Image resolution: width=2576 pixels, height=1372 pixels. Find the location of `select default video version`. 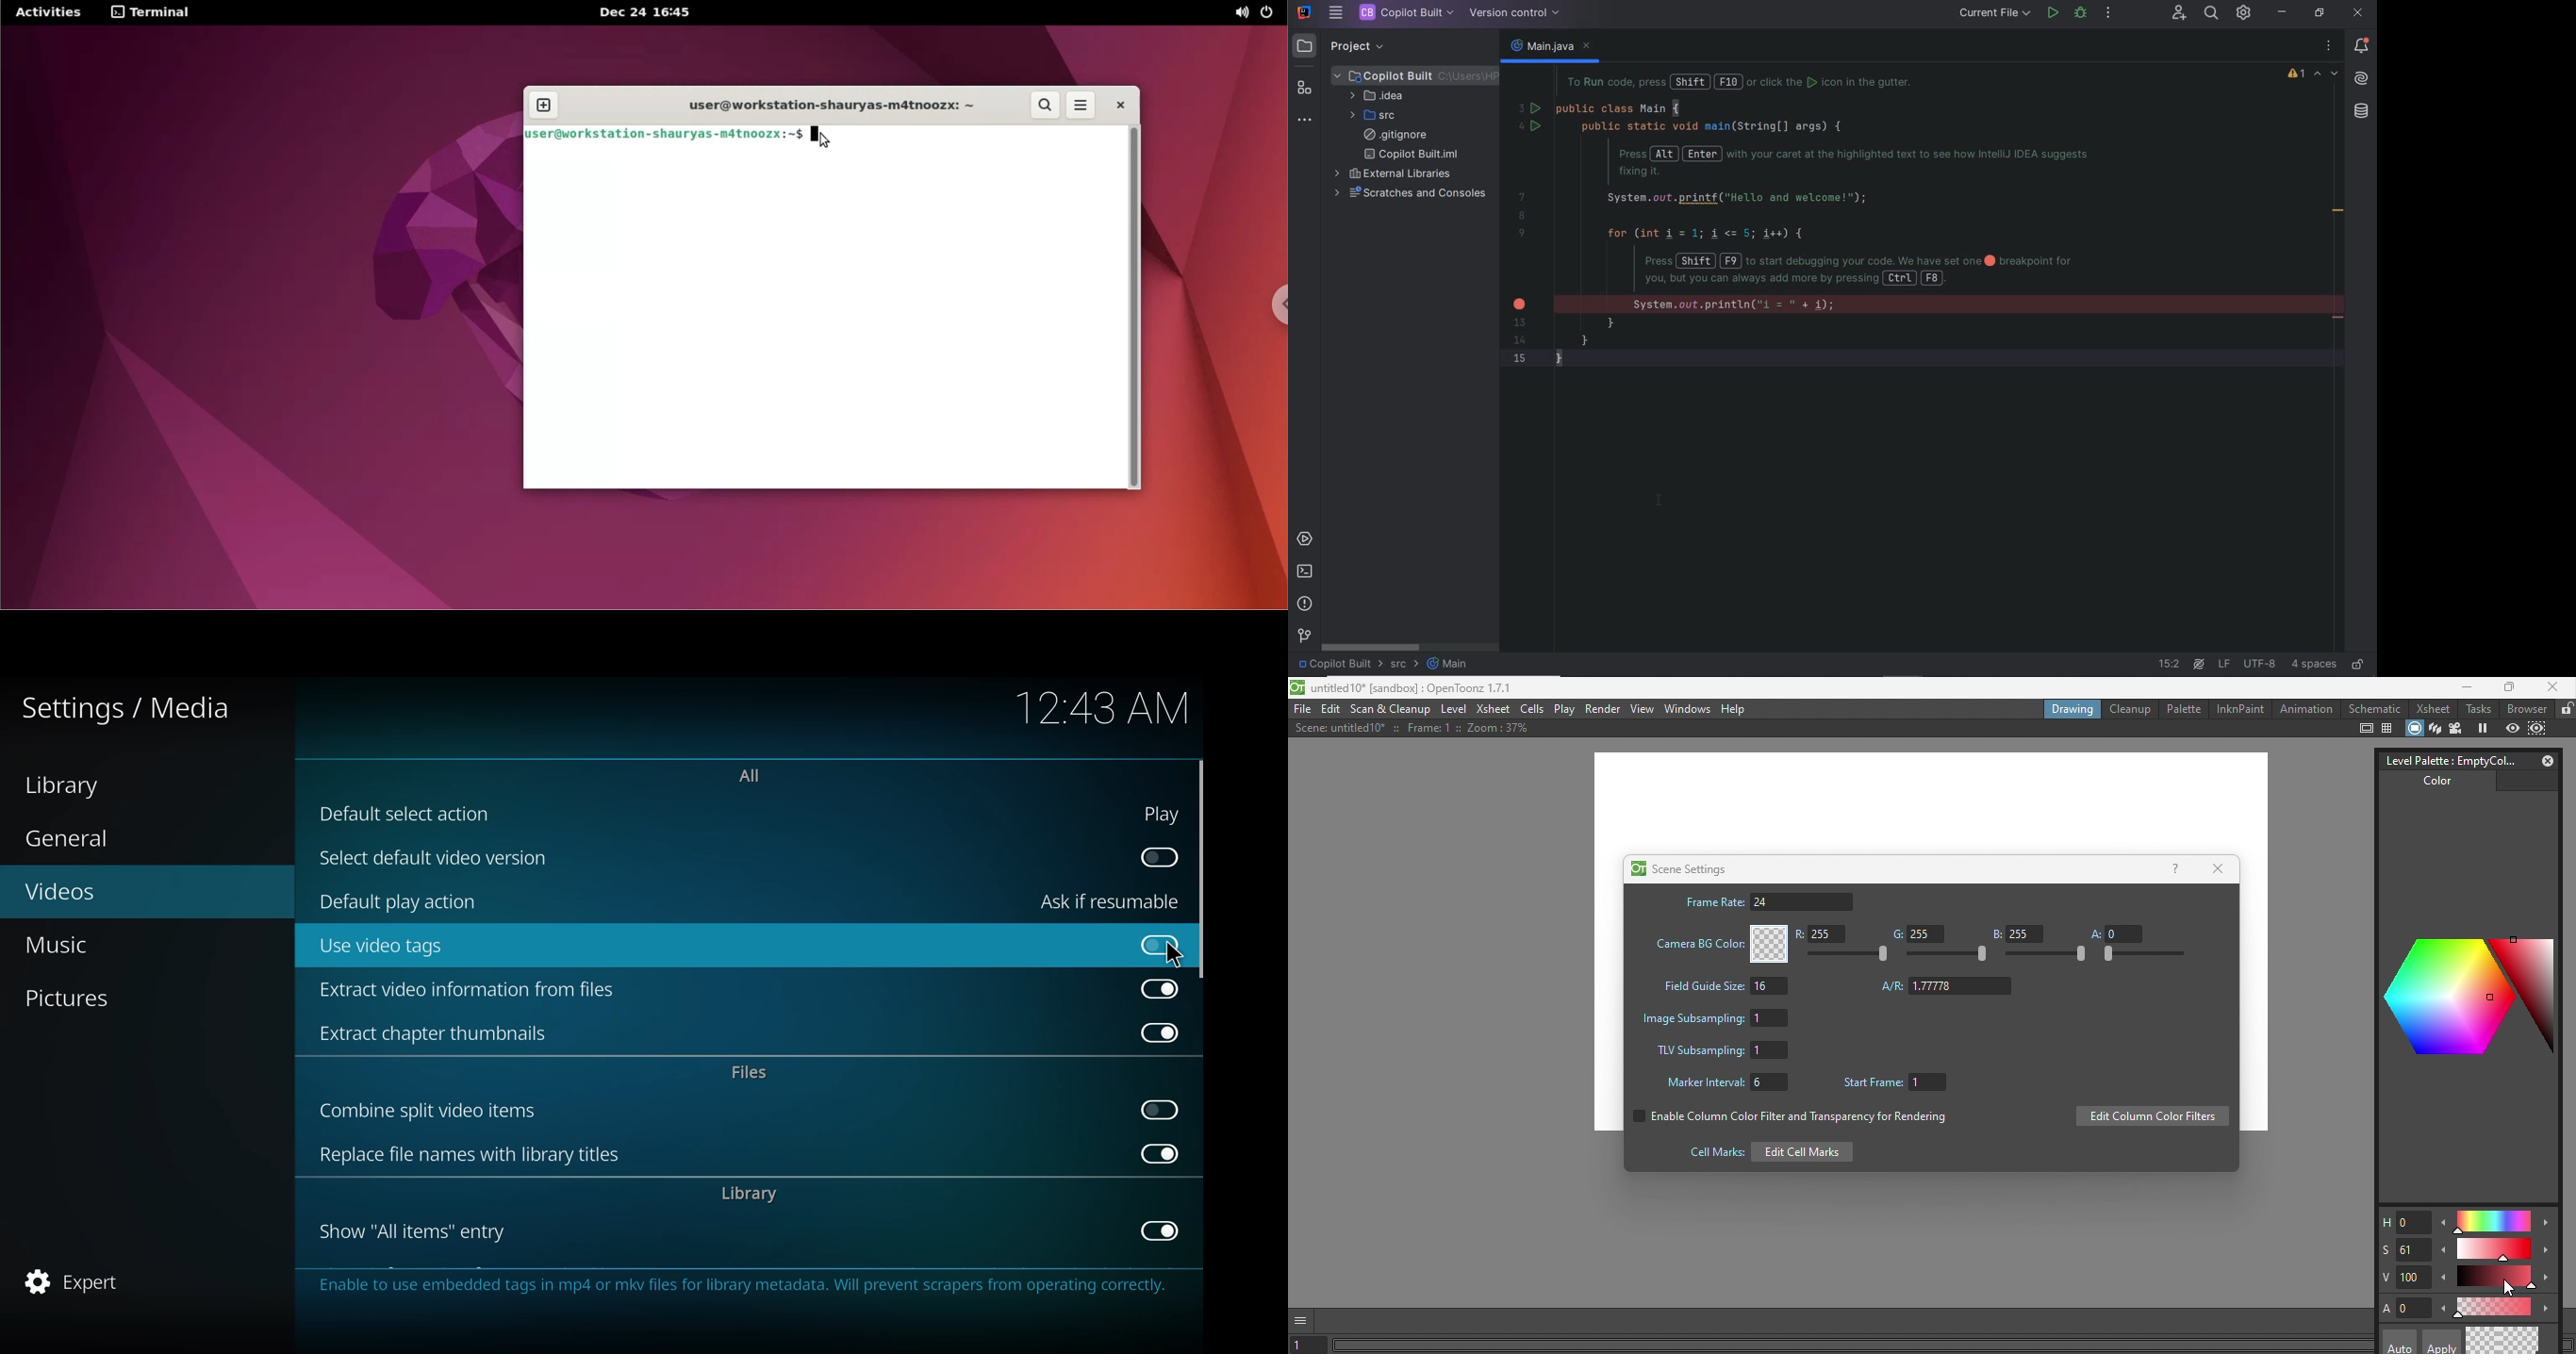

select default video version is located at coordinates (442, 859).